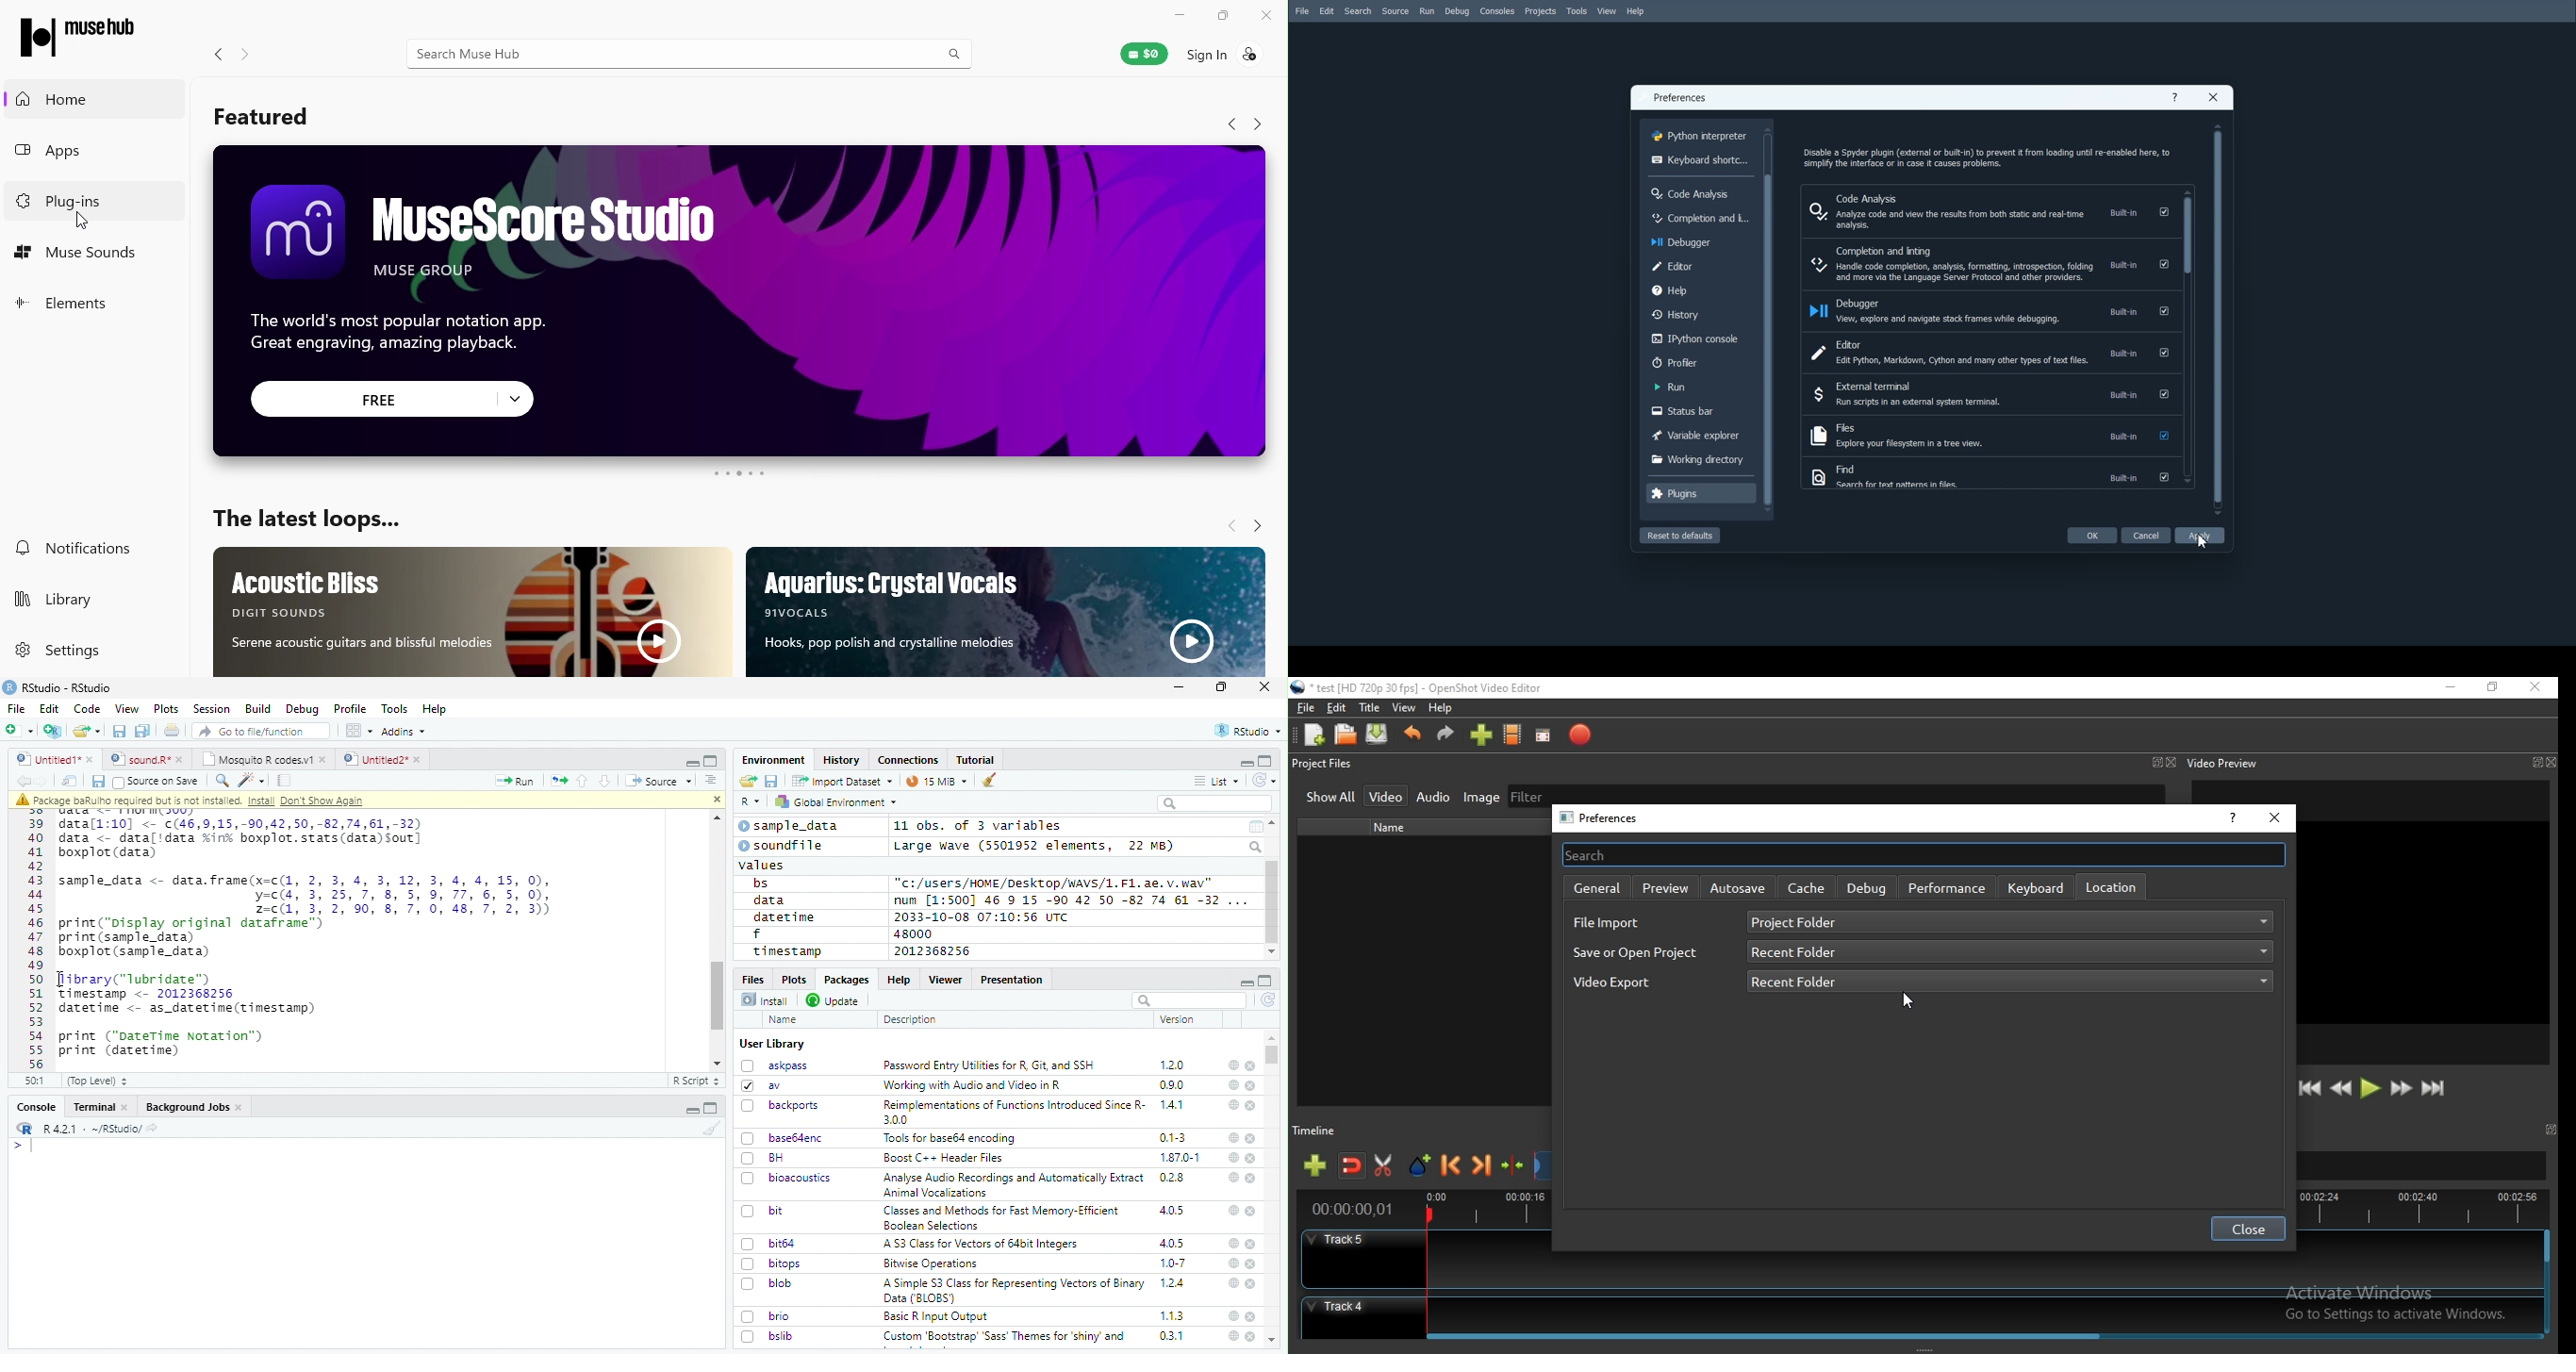  Describe the element at coordinates (2092, 536) in the screenshot. I see `OK` at that location.